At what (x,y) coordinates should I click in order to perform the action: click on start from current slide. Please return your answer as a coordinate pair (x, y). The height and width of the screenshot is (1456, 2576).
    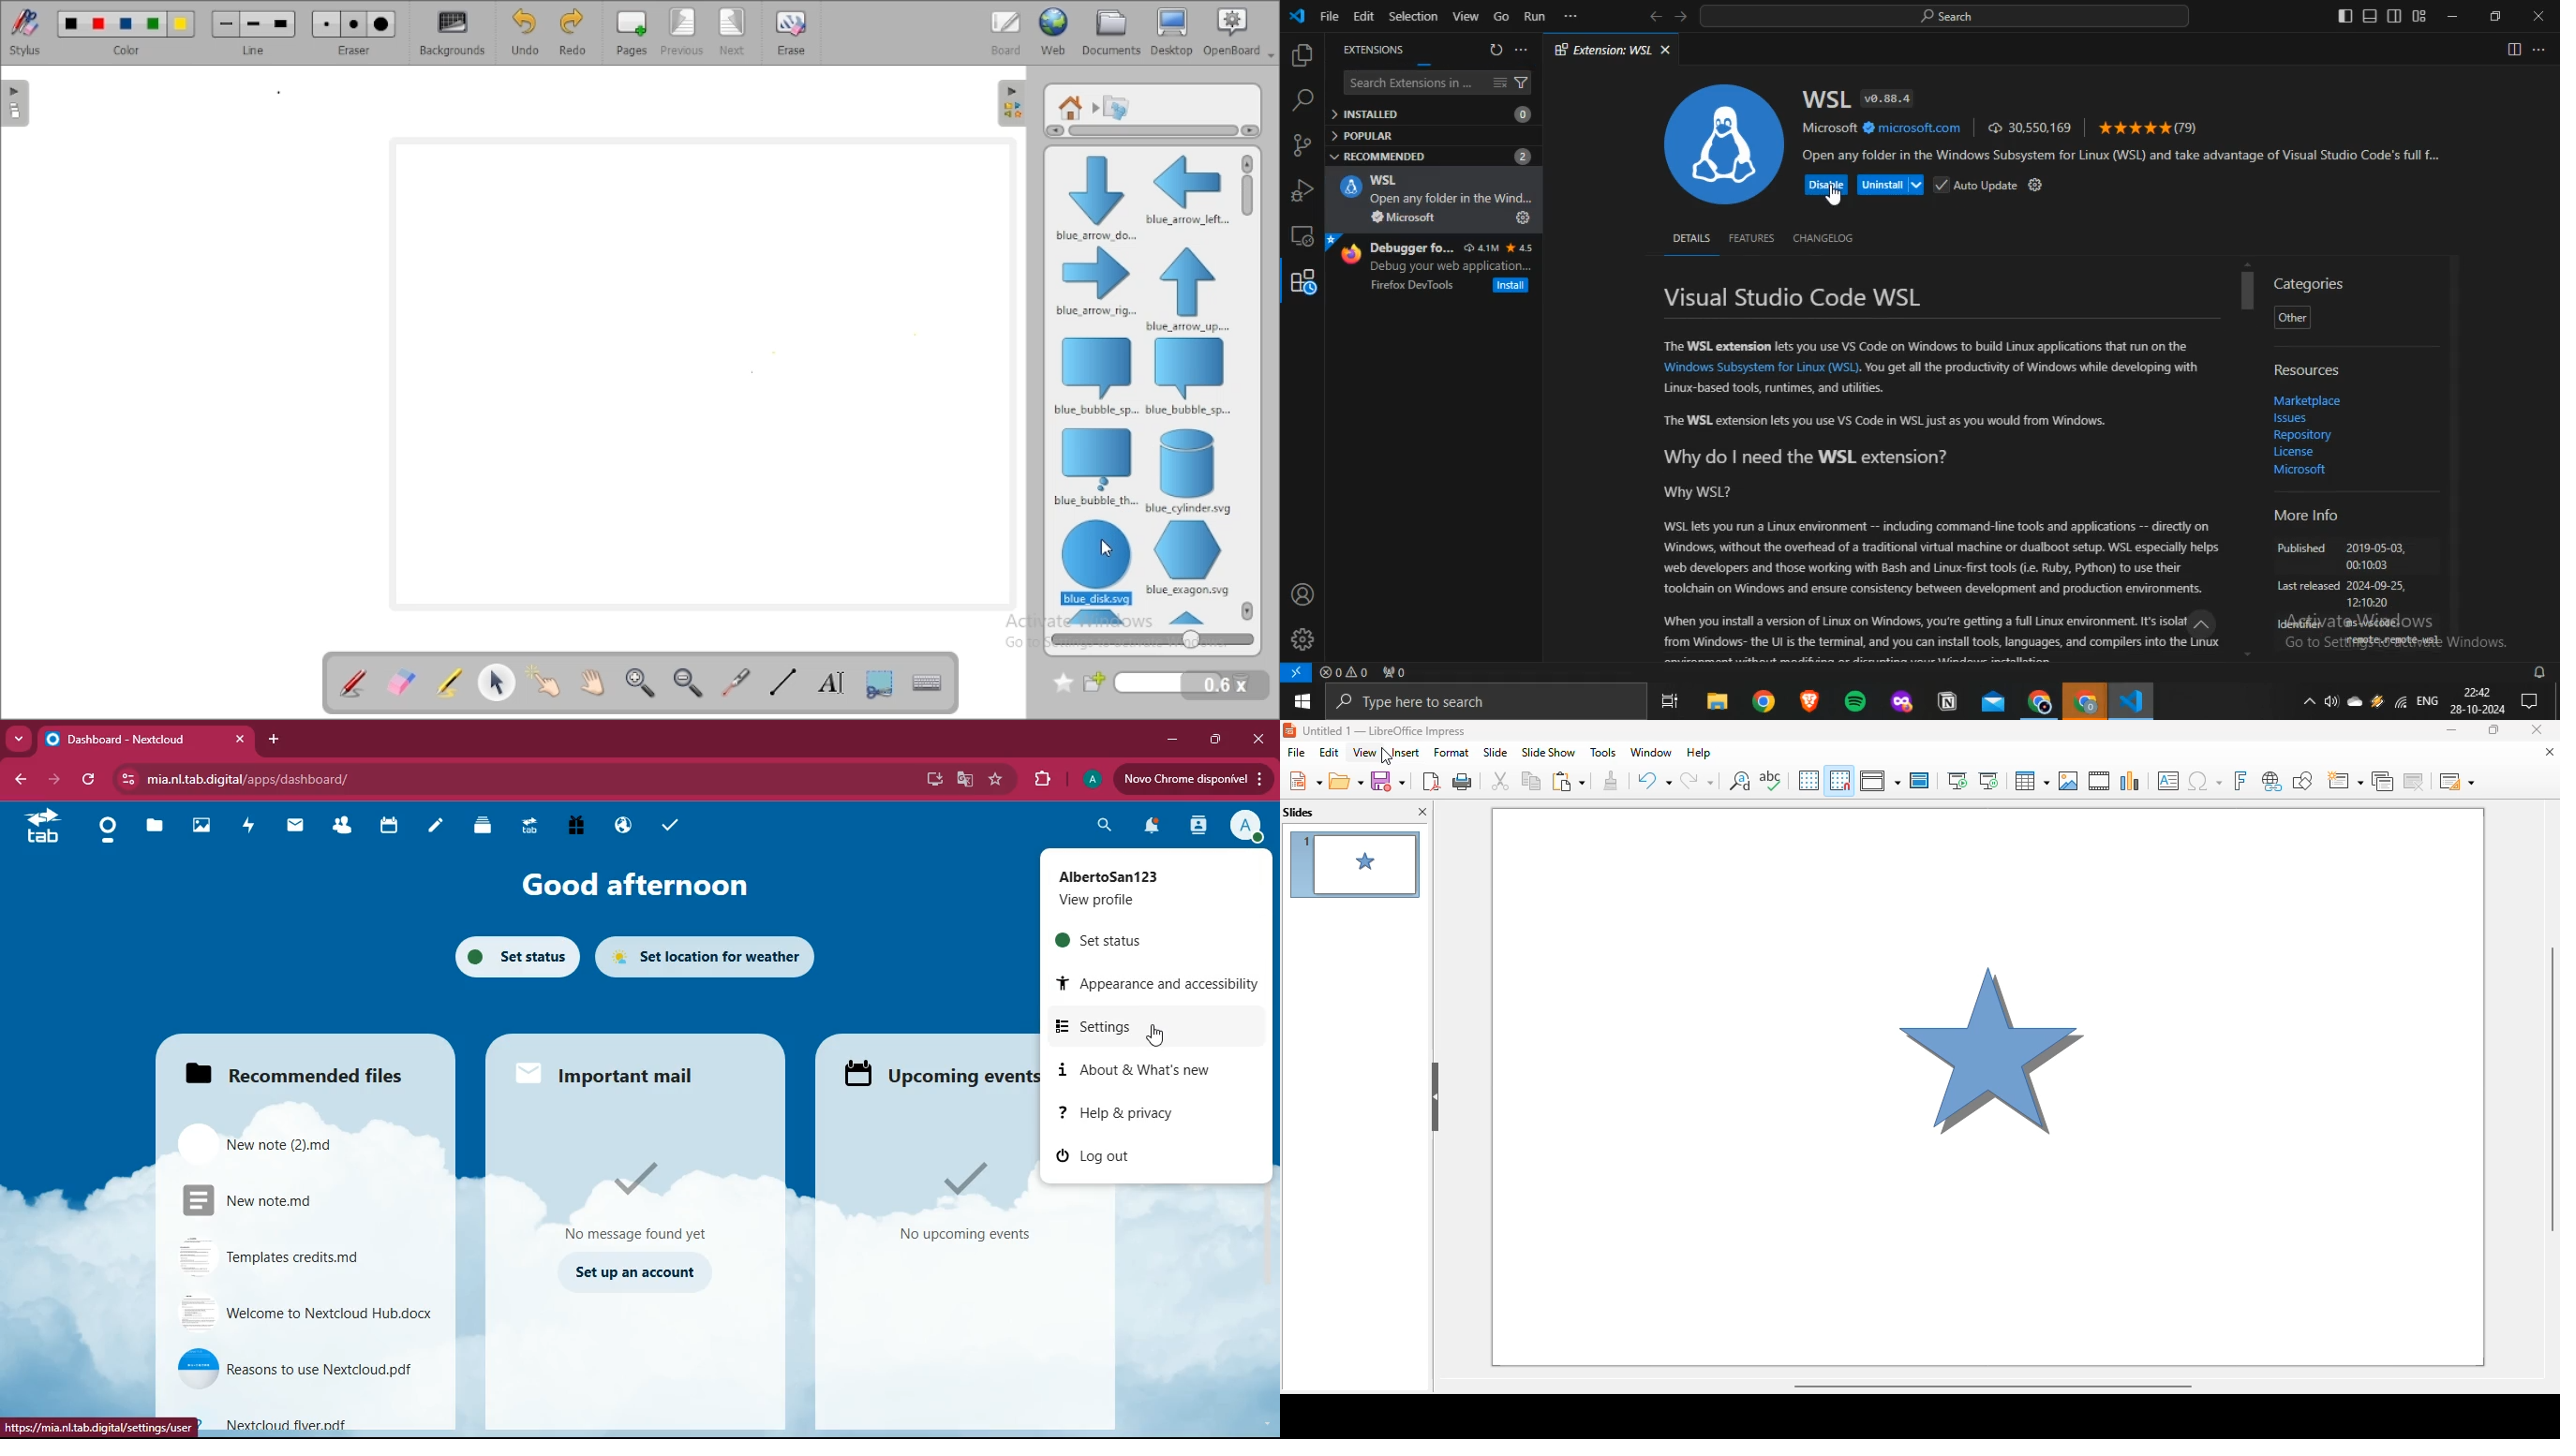
    Looking at the image, I should click on (1988, 781).